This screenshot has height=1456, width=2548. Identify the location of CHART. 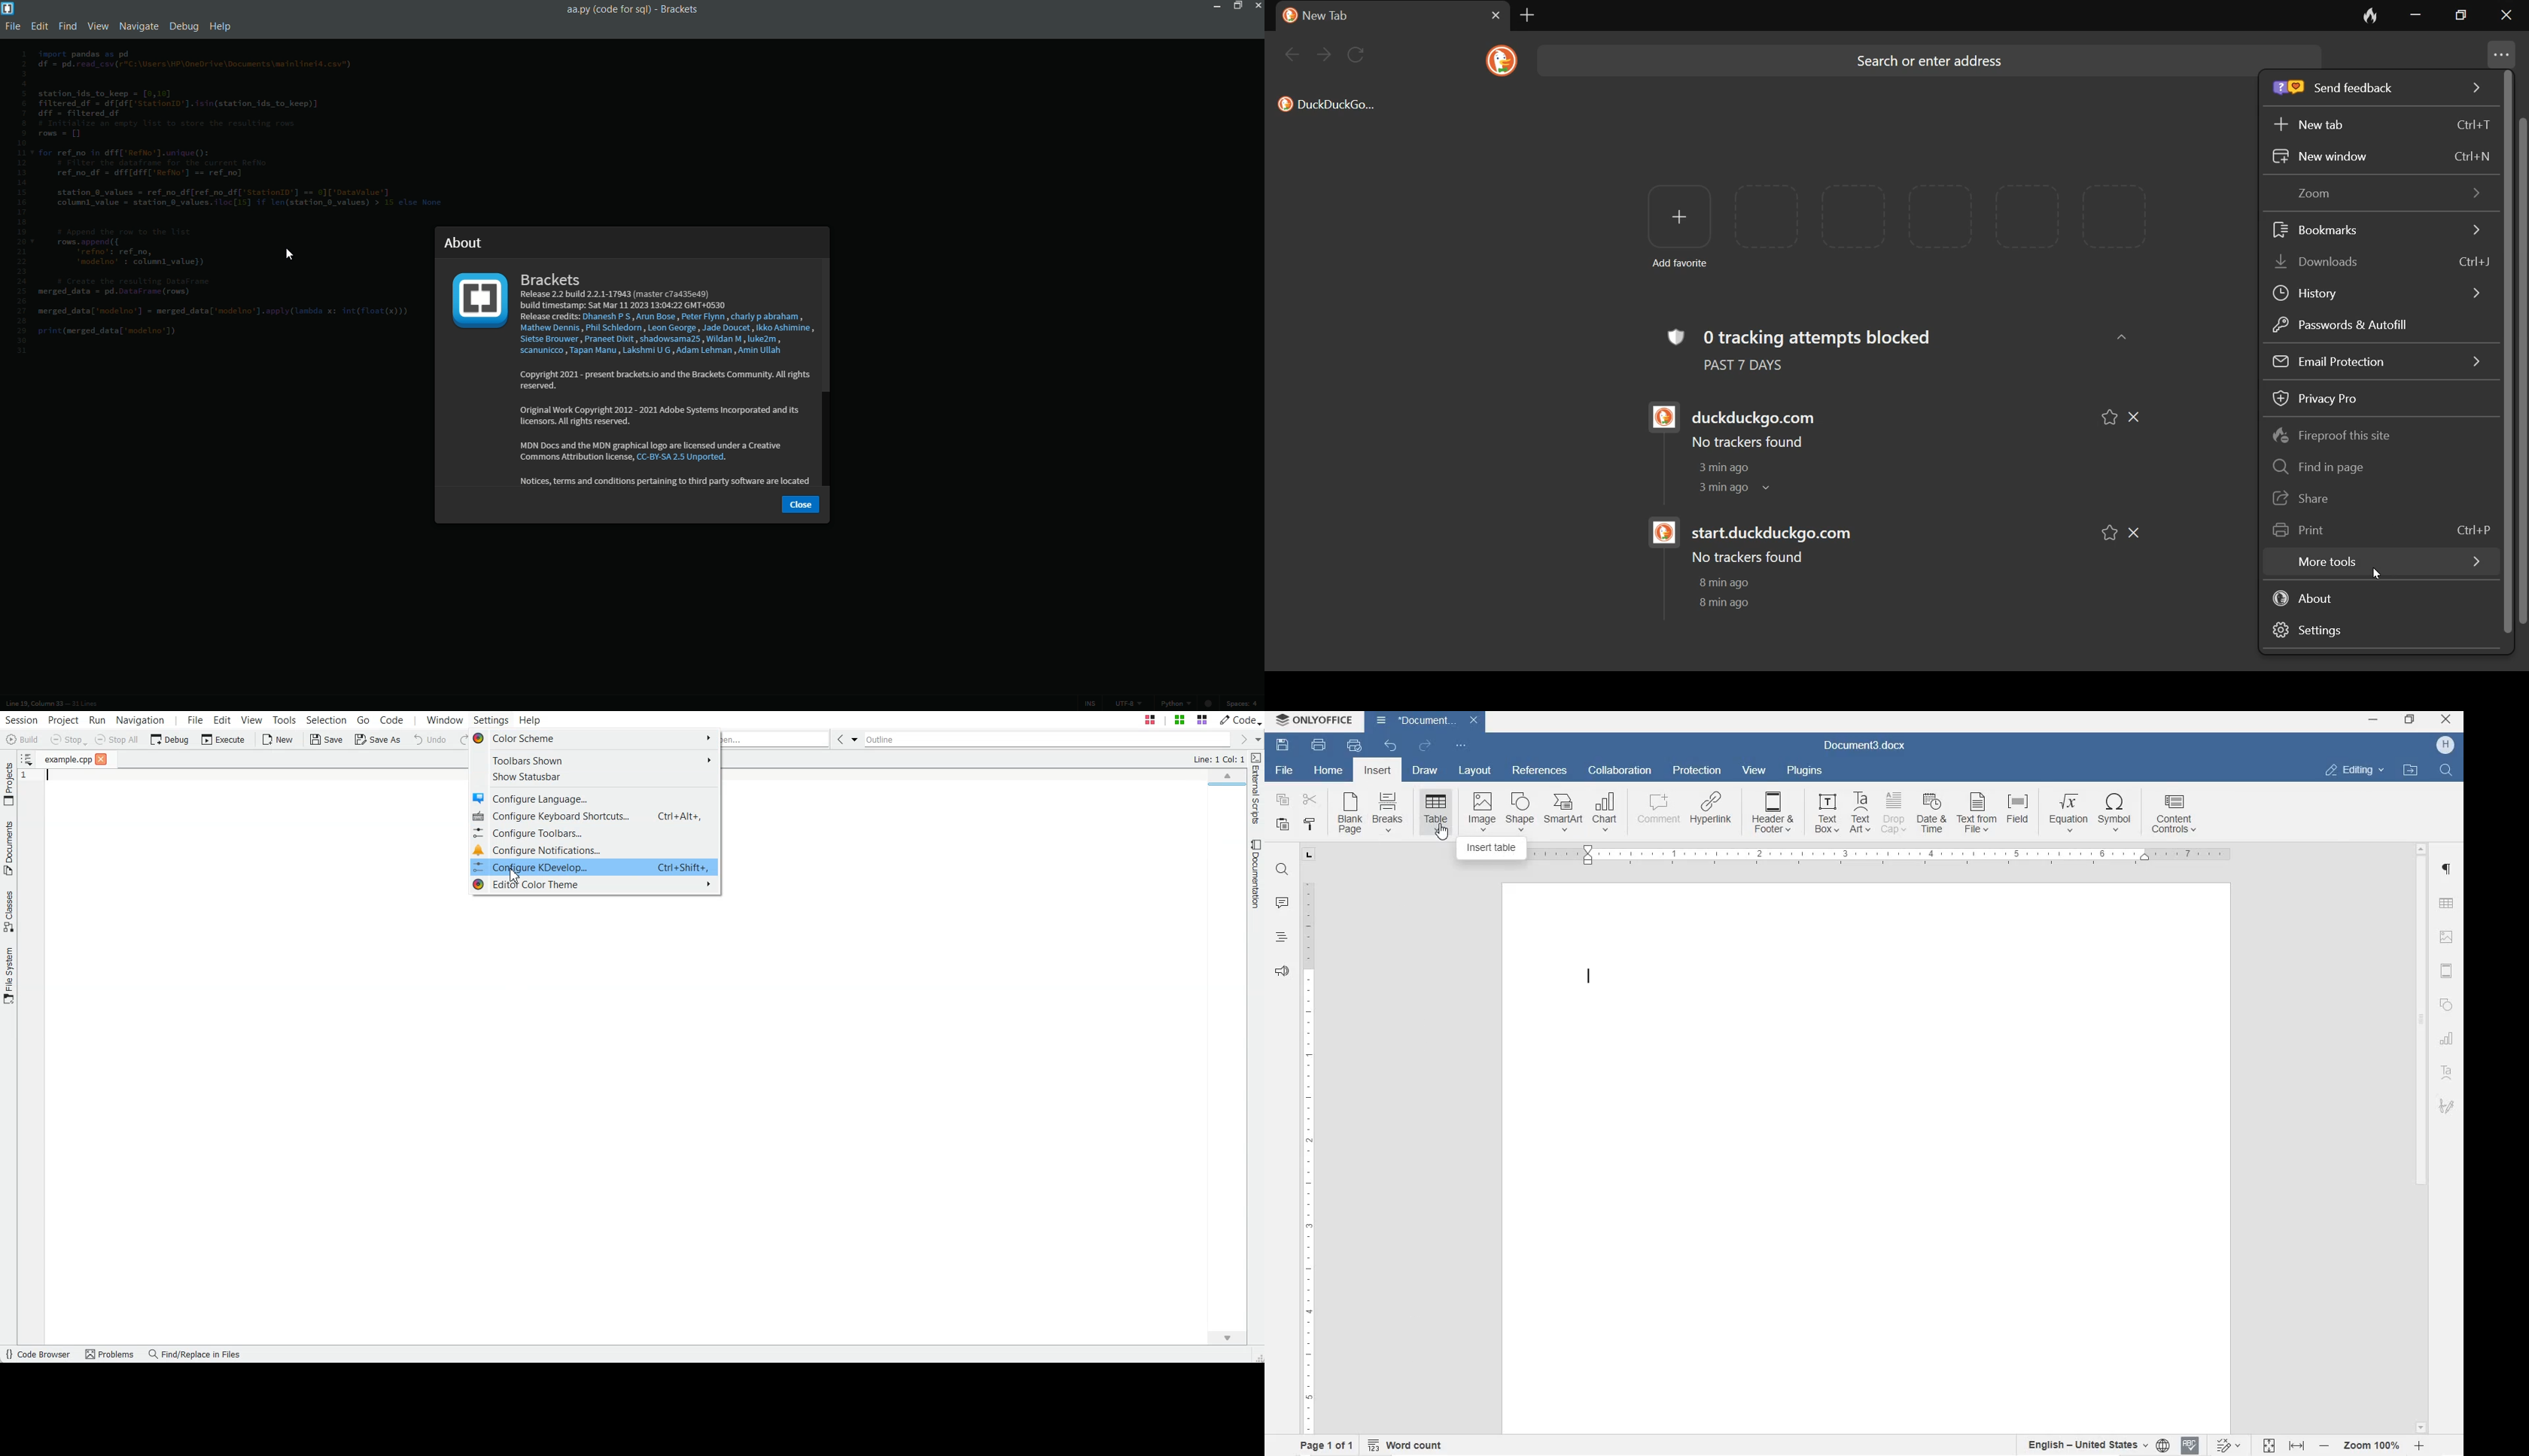
(2448, 1041).